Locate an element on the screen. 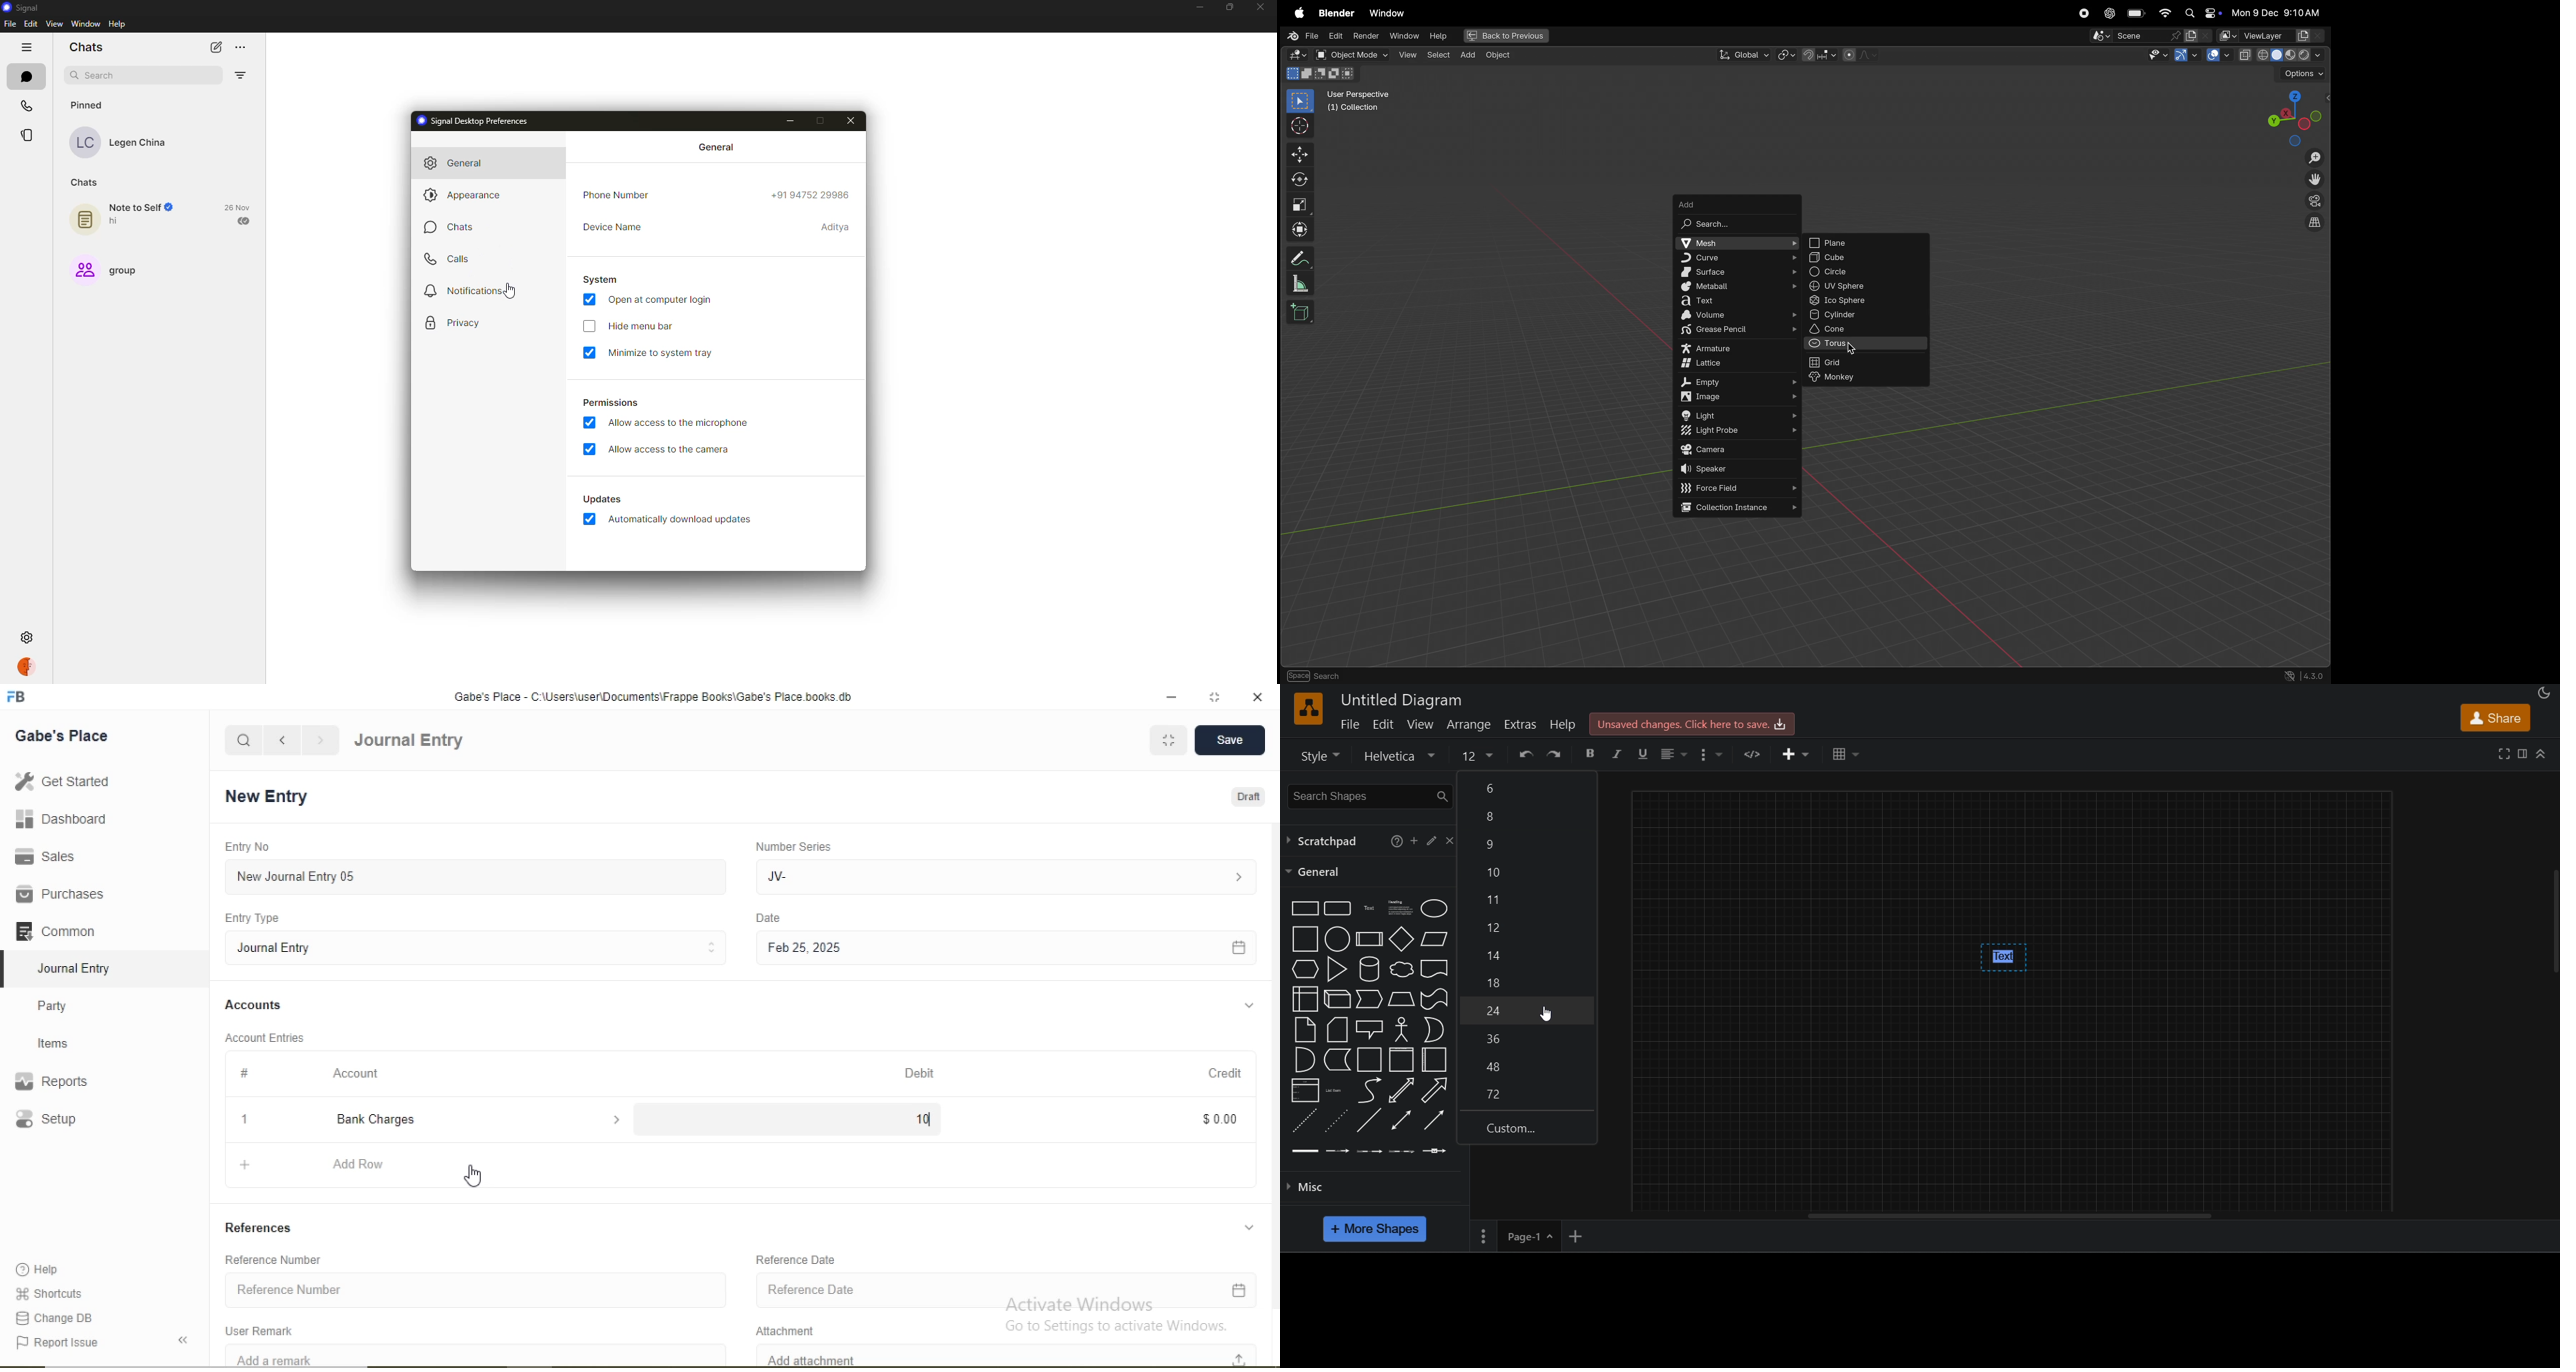 Image resolution: width=2576 pixels, height=1372 pixels. versions is located at coordinates (2305, 675).